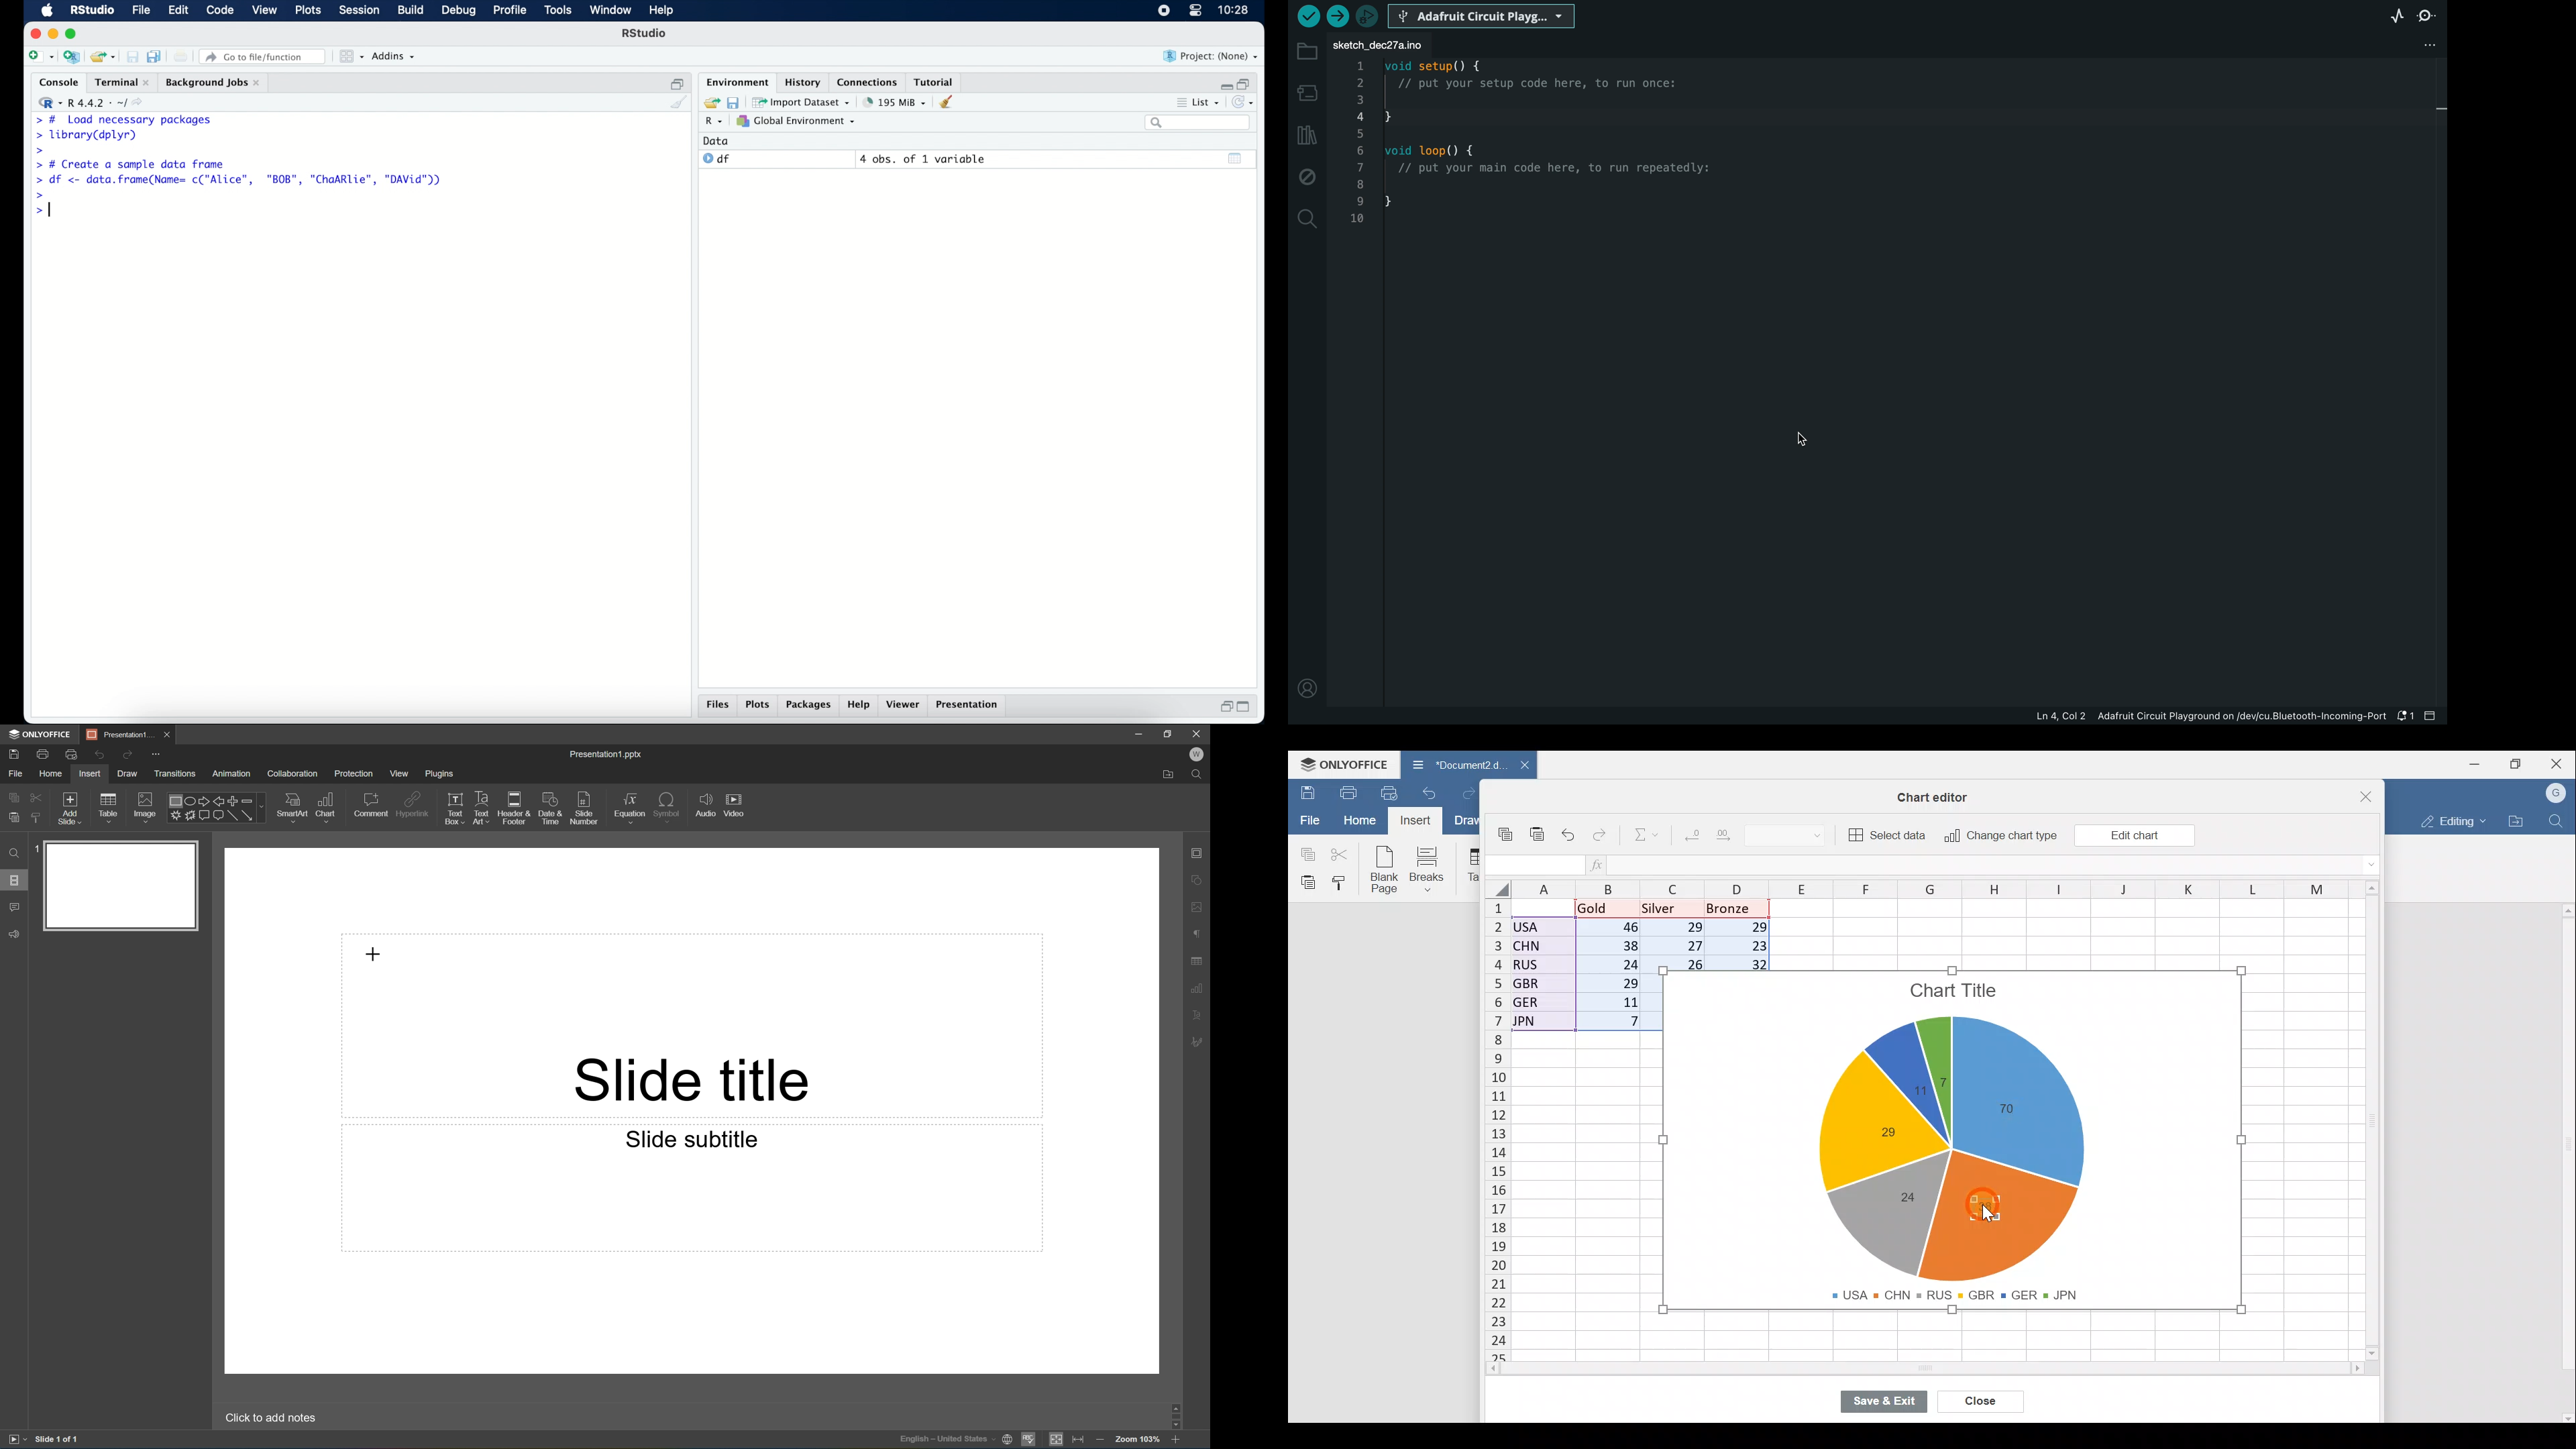  I want to click on Text Box, so click(455, 809).